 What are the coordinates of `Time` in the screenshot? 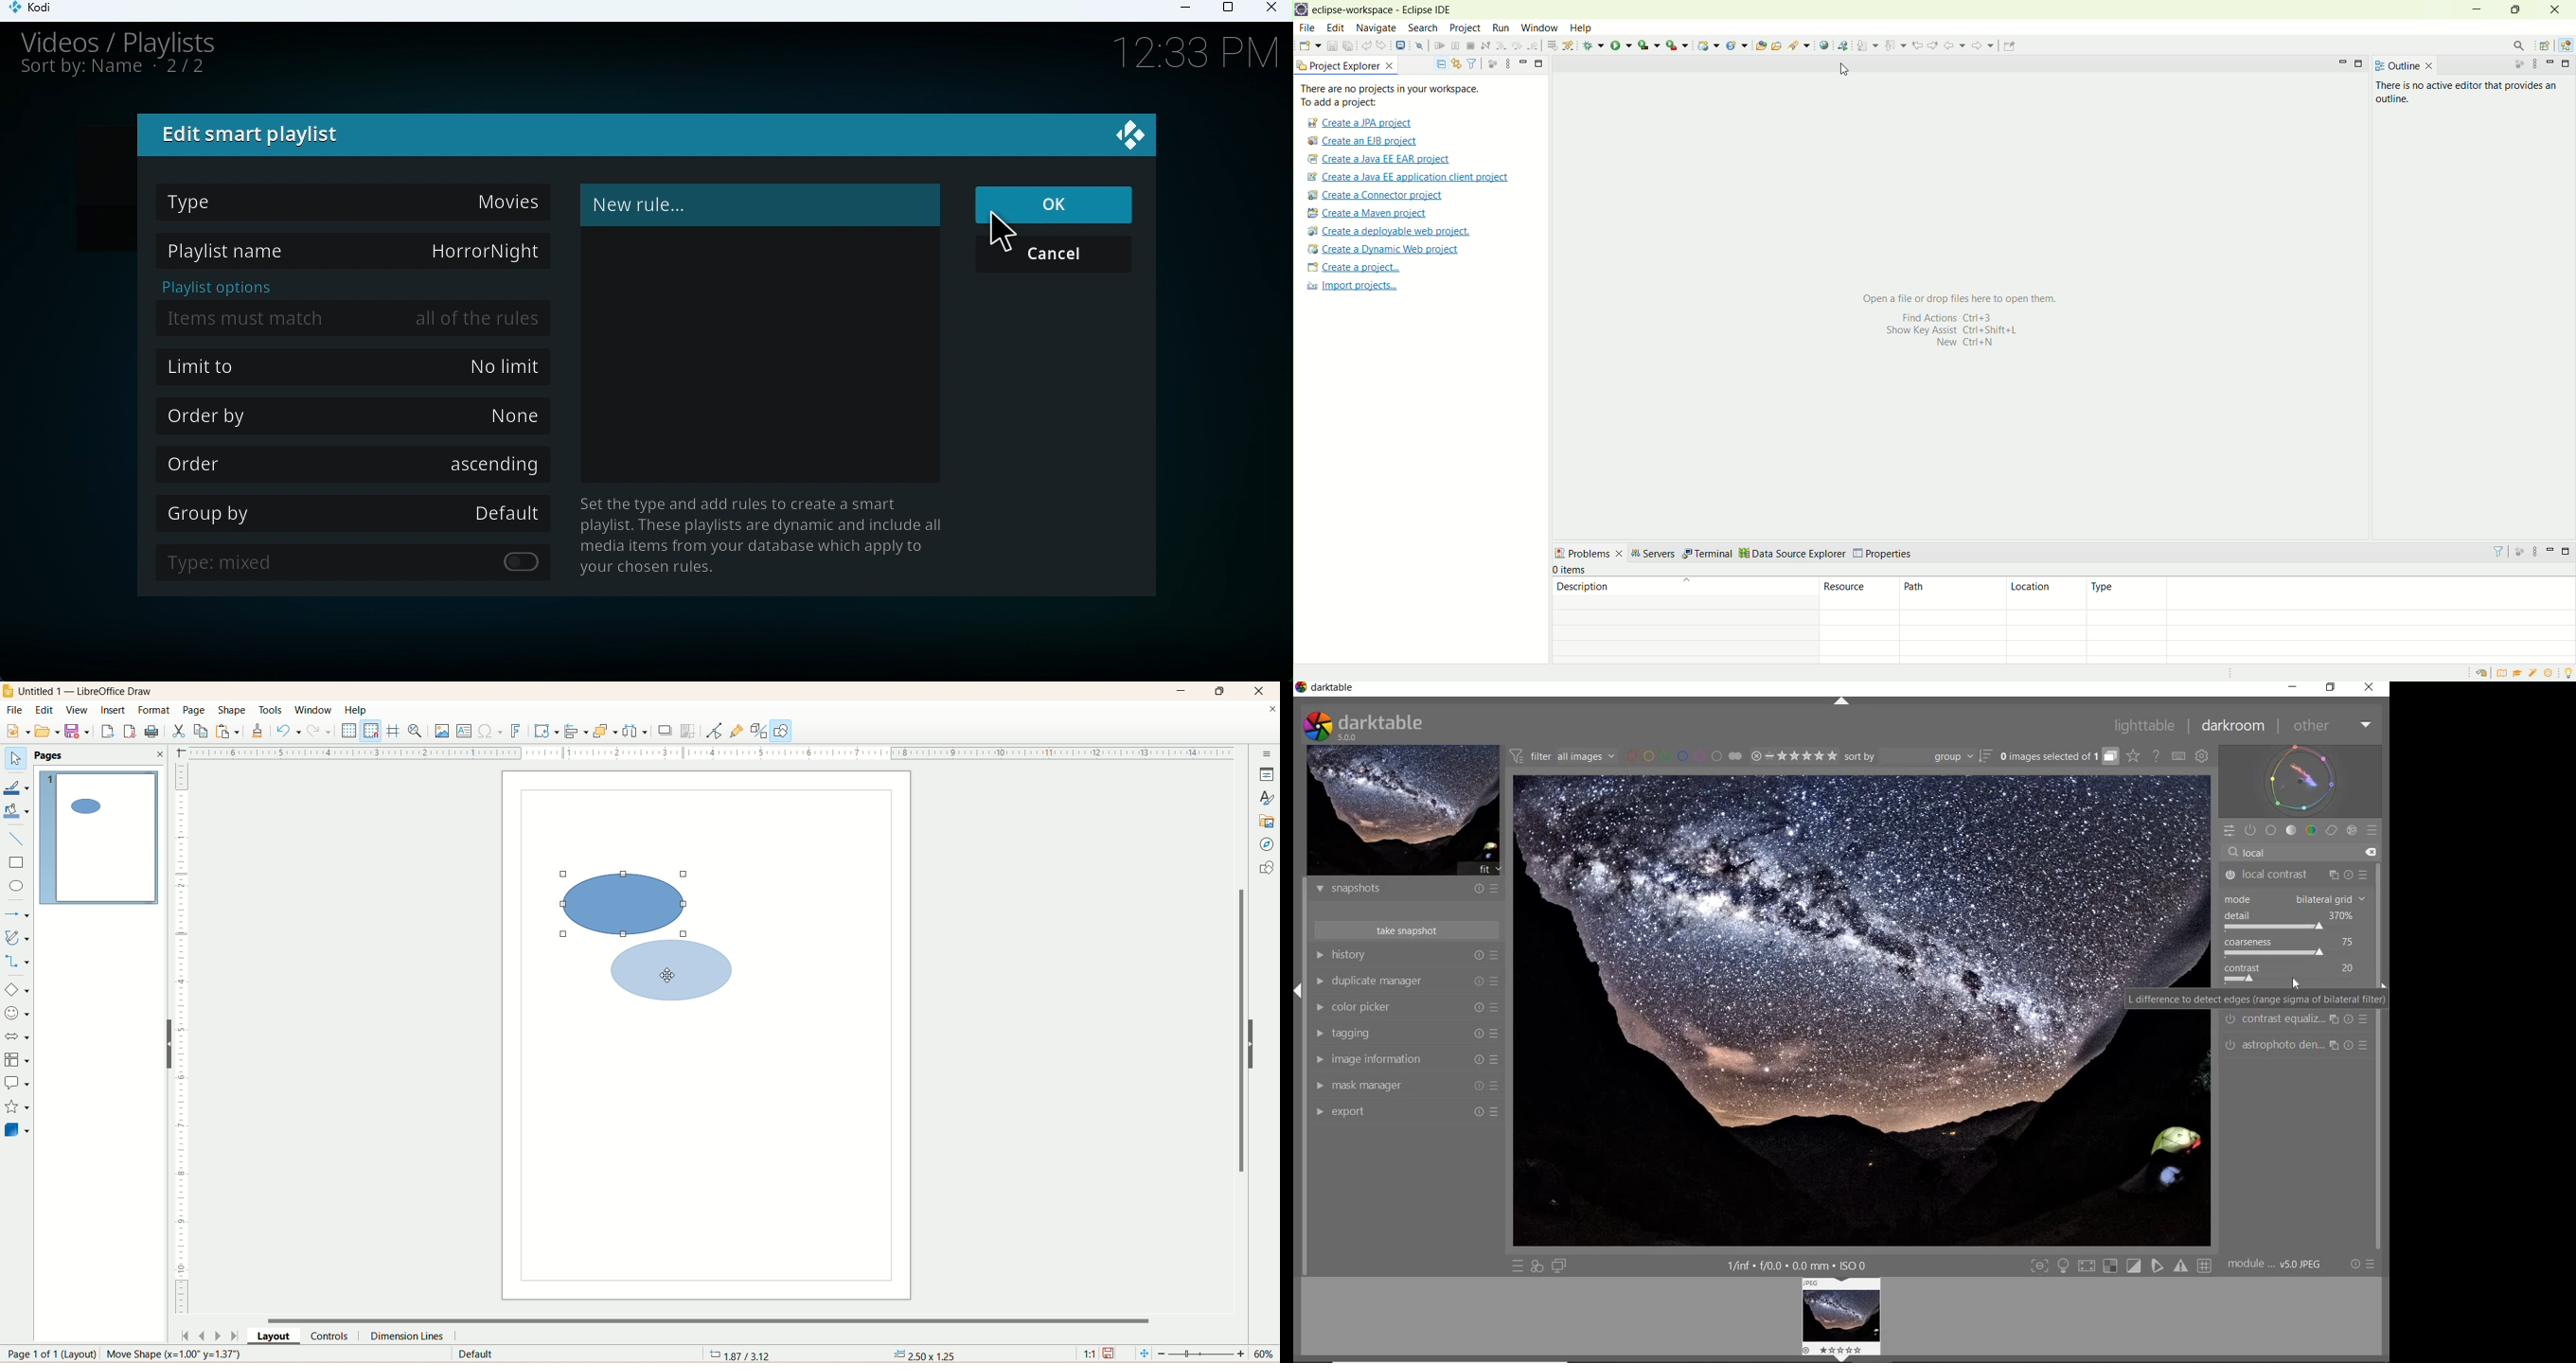 It's located at (1185, 55).